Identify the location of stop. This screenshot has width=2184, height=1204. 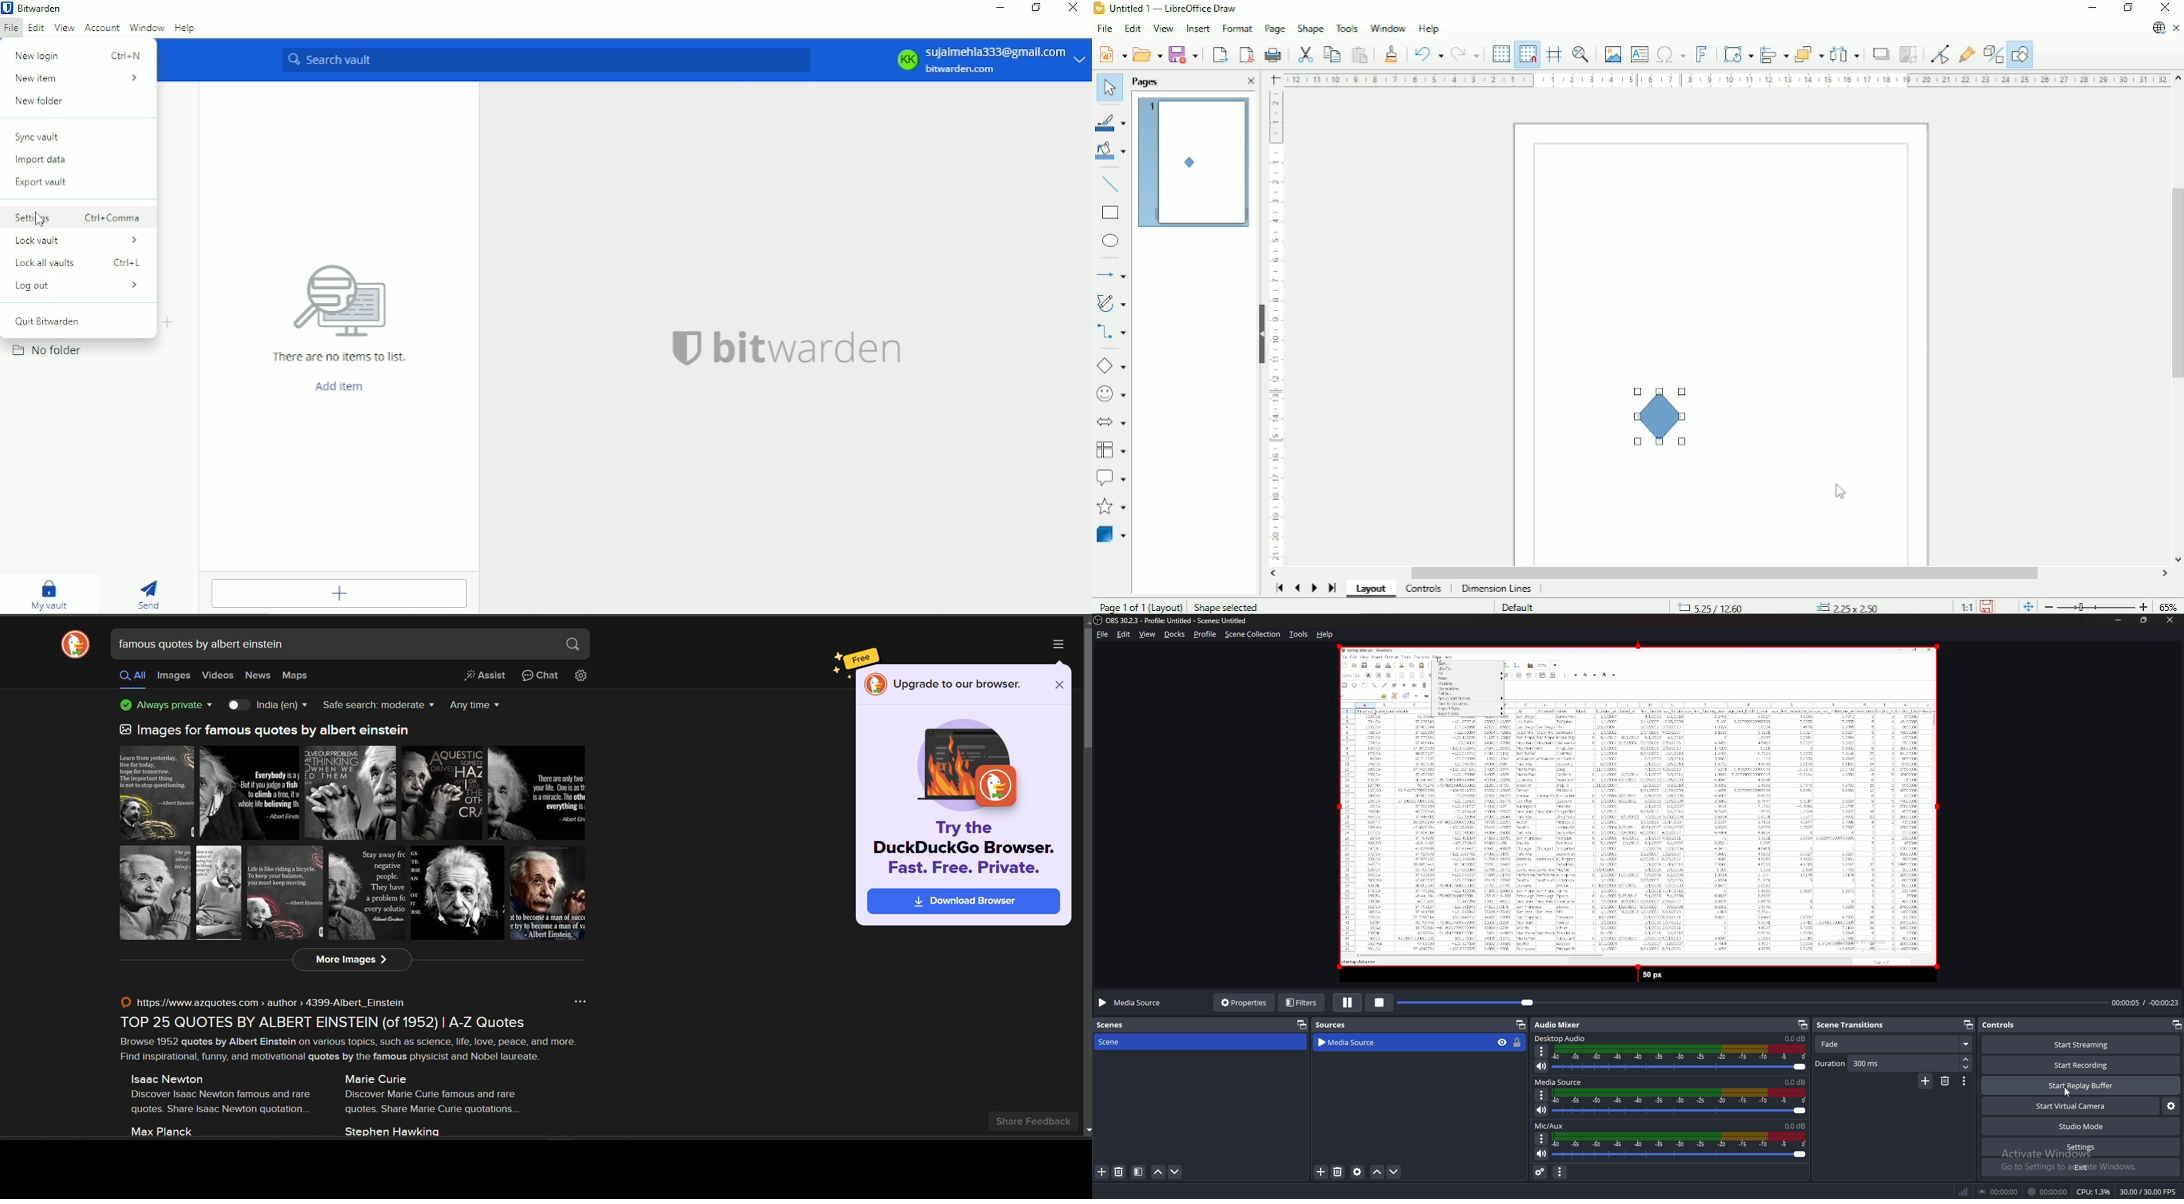
(1380, 1003).